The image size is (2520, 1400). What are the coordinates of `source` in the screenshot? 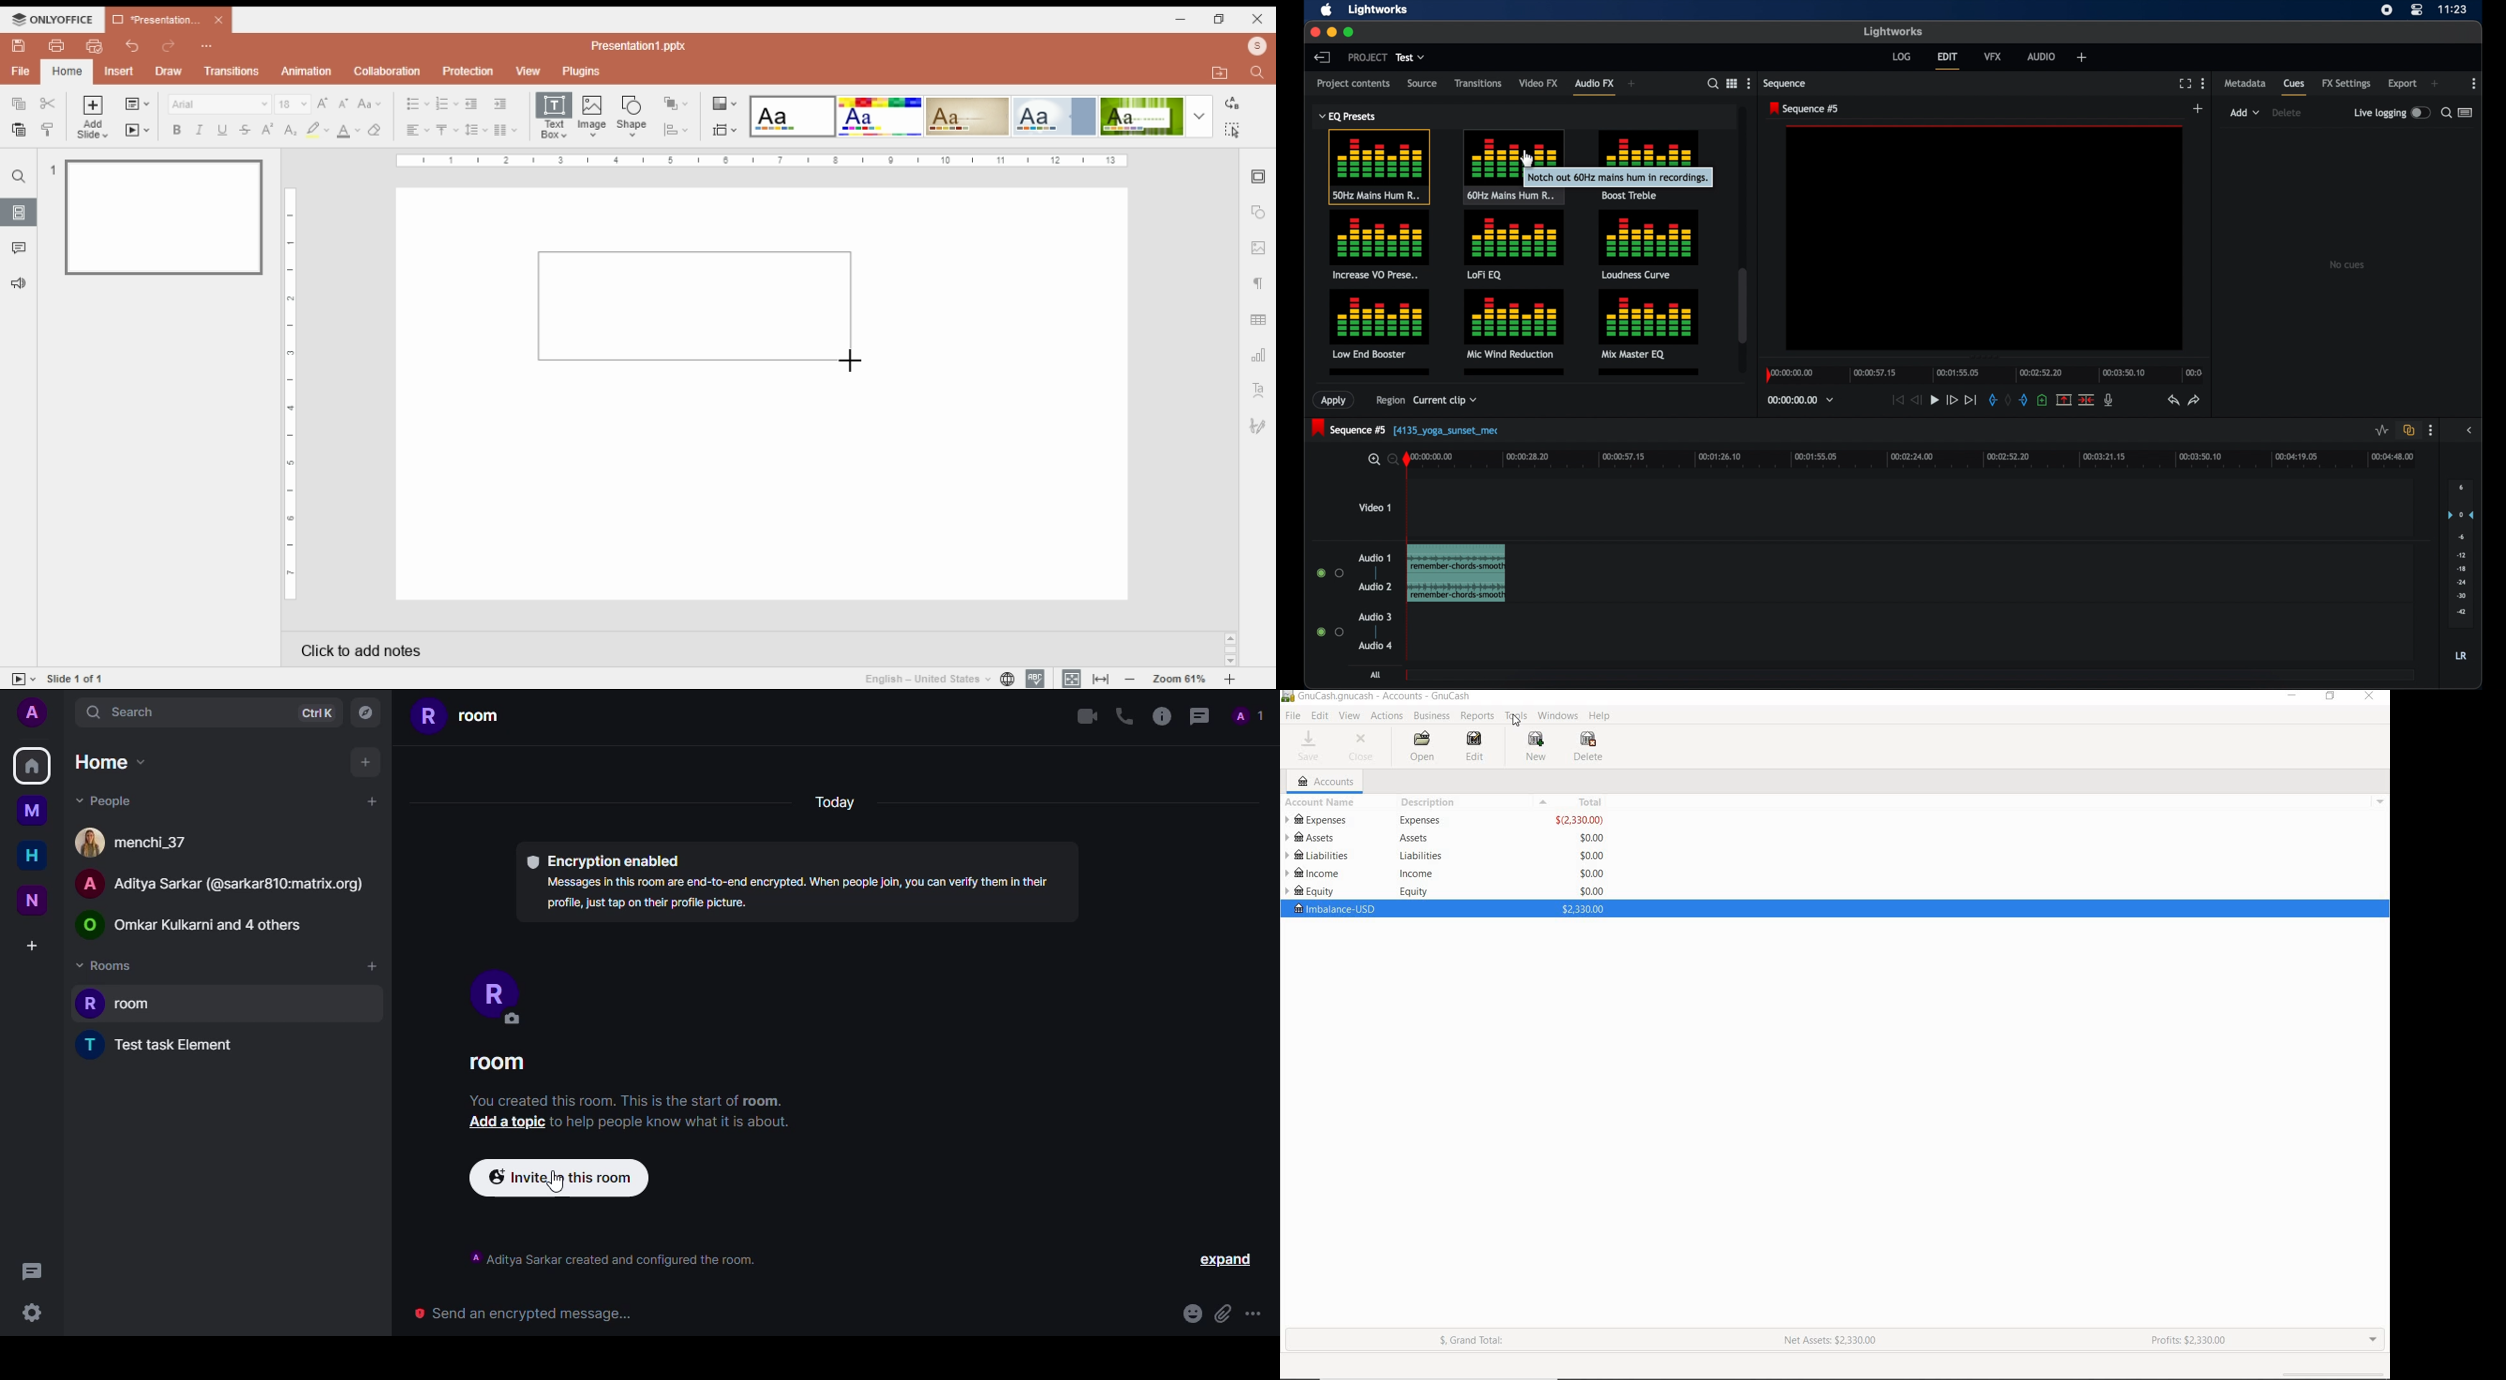 It's located at (1421, 82).